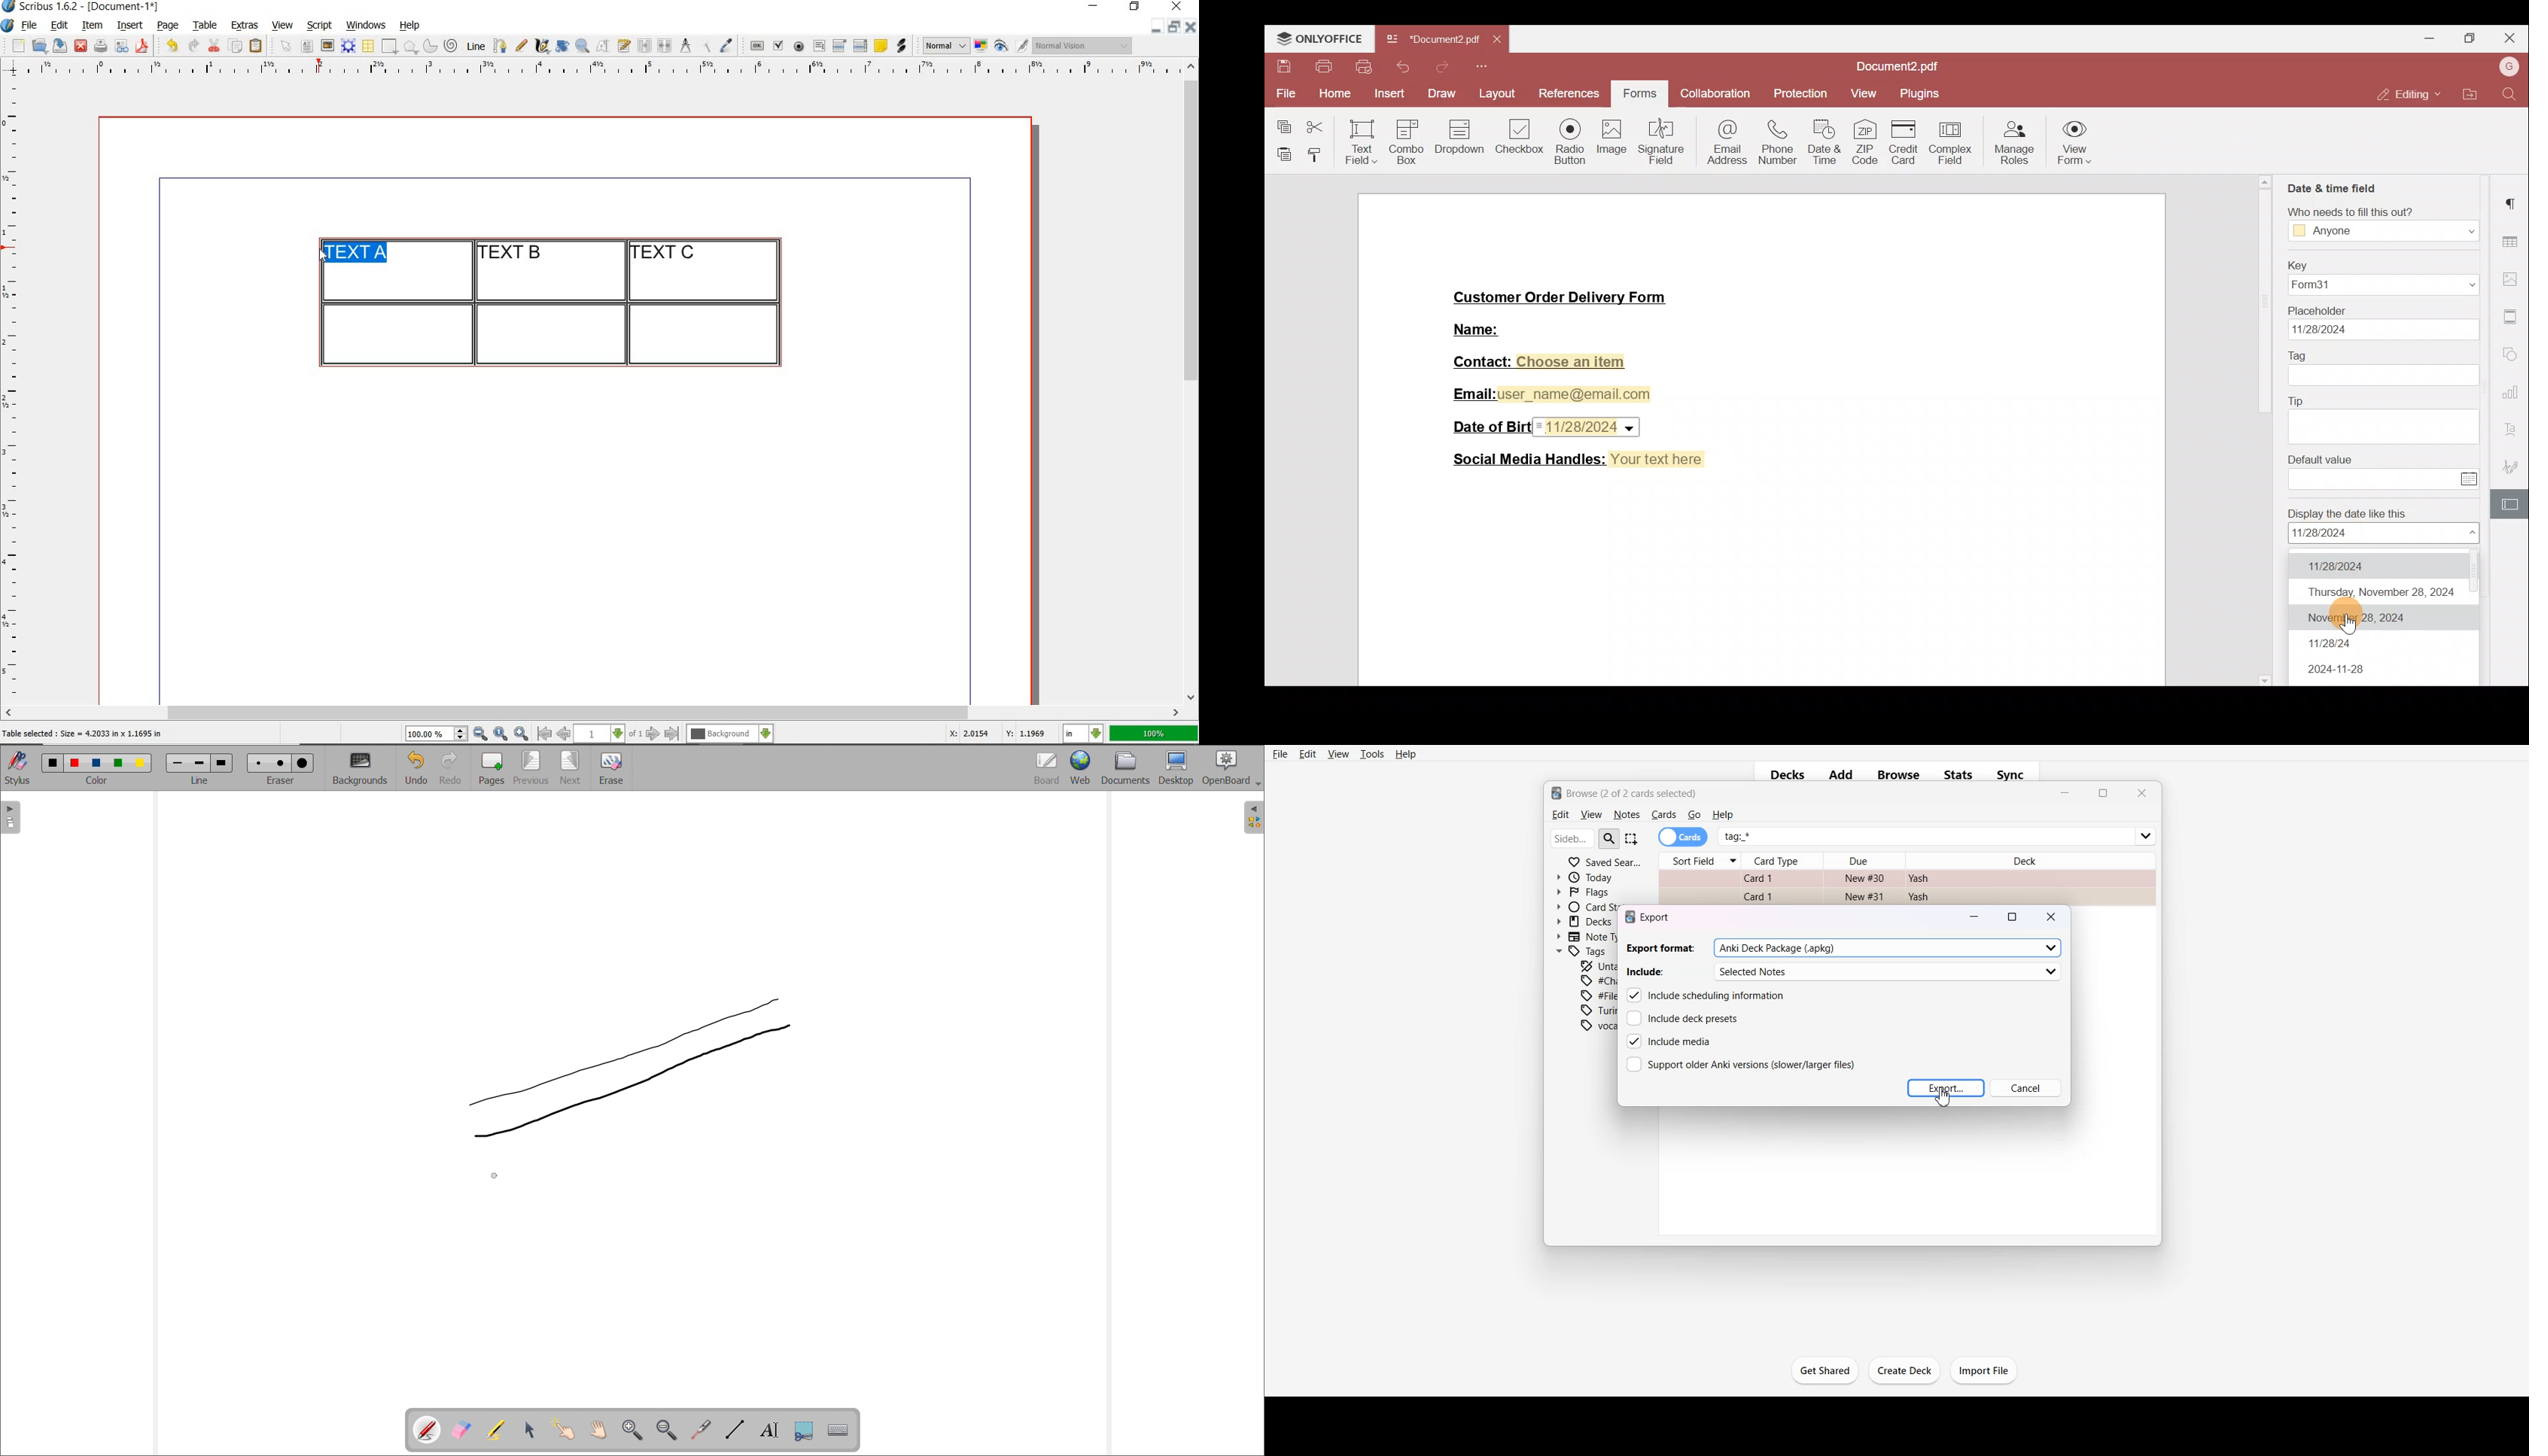 The image size is (2548, 1456). What do you see at coordinates (192, 44) in the screenshot?
I see `redo` at bounding box center [192, 44].